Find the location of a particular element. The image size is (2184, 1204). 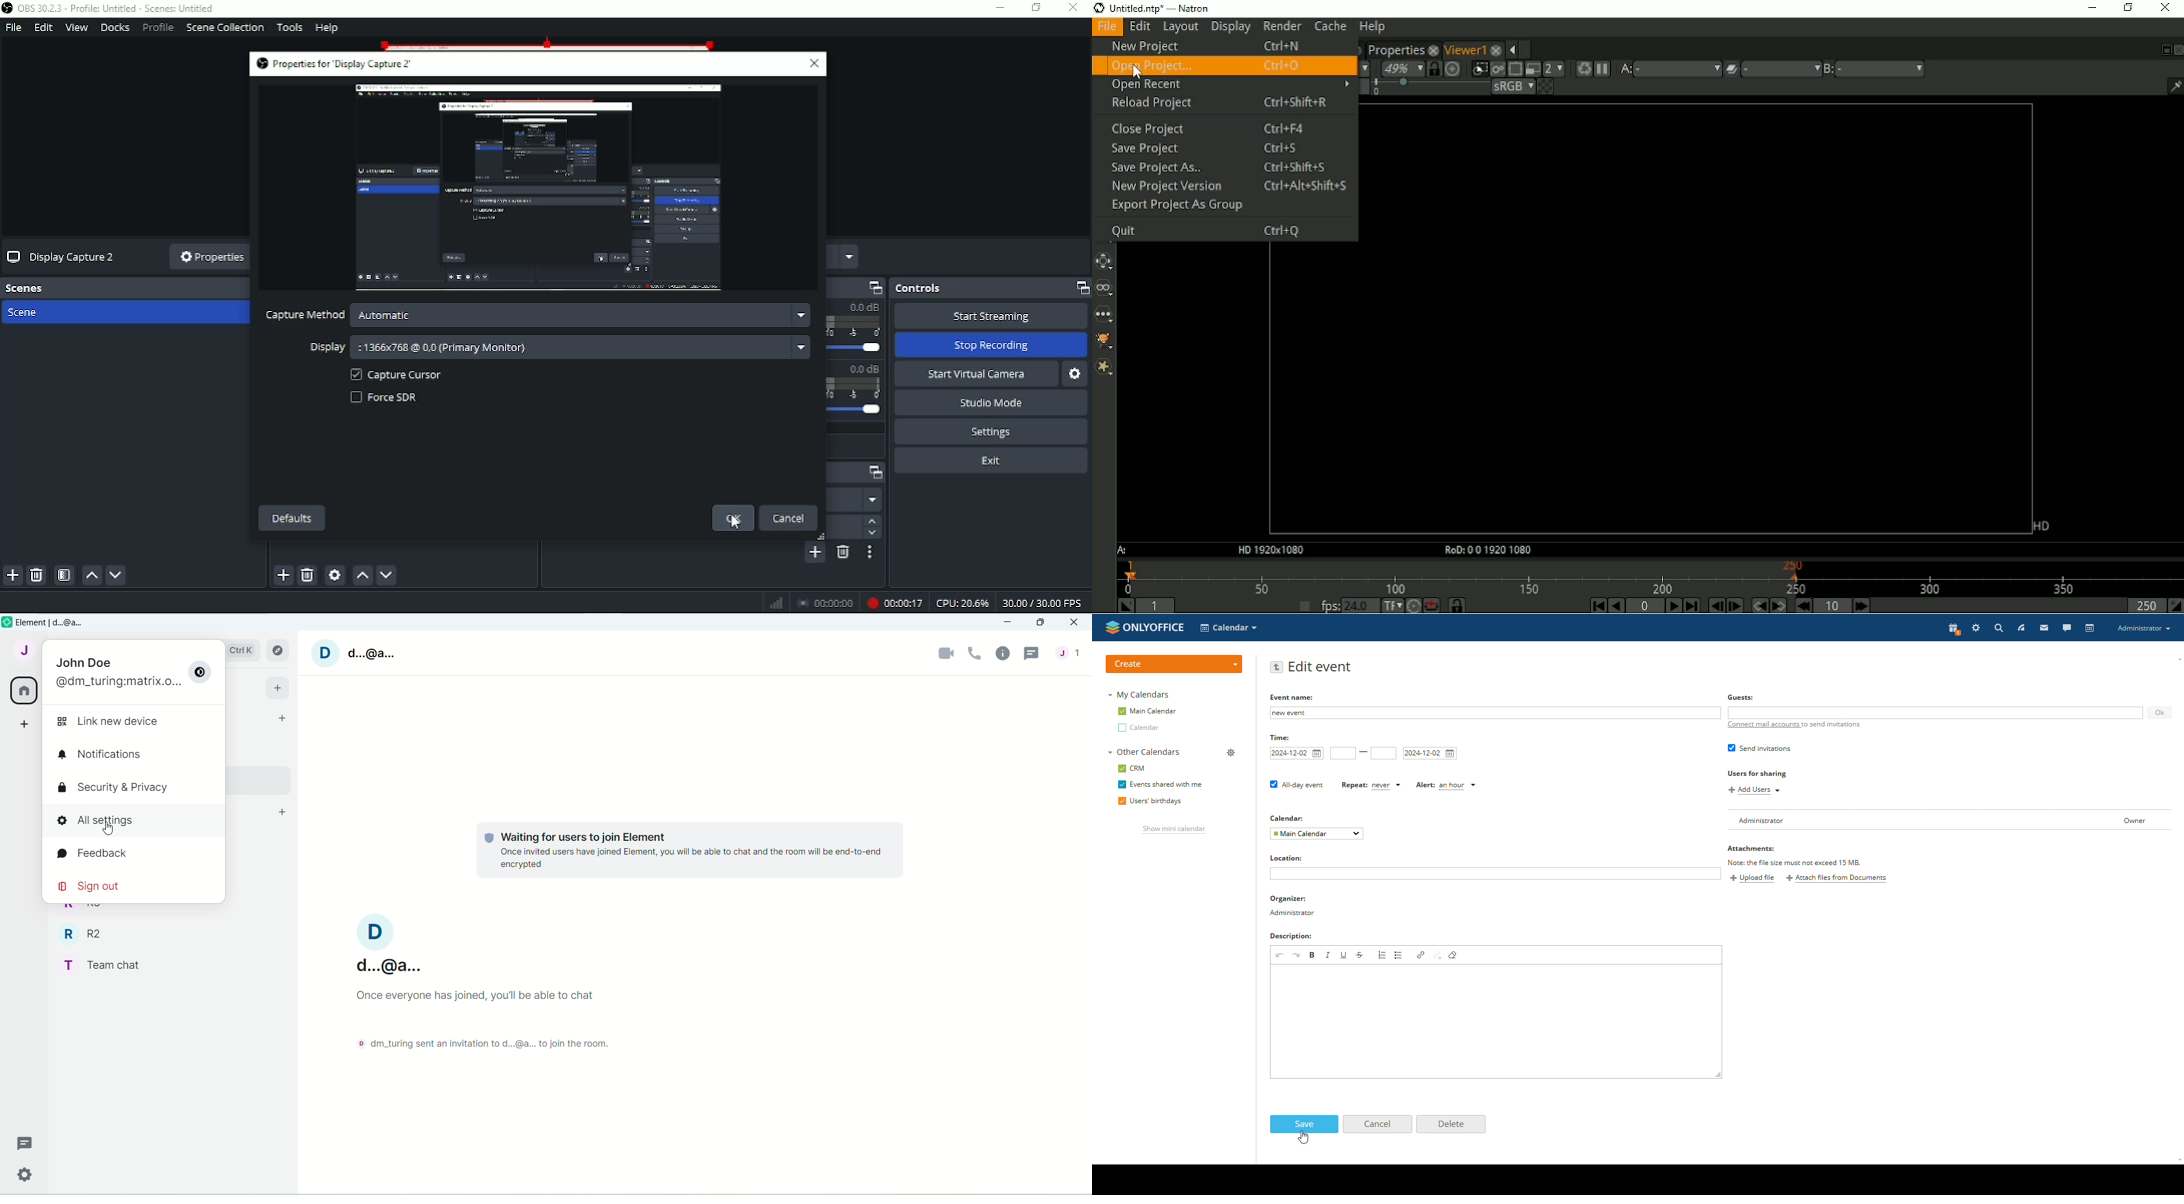

OK is located at coordinates (732, 519).